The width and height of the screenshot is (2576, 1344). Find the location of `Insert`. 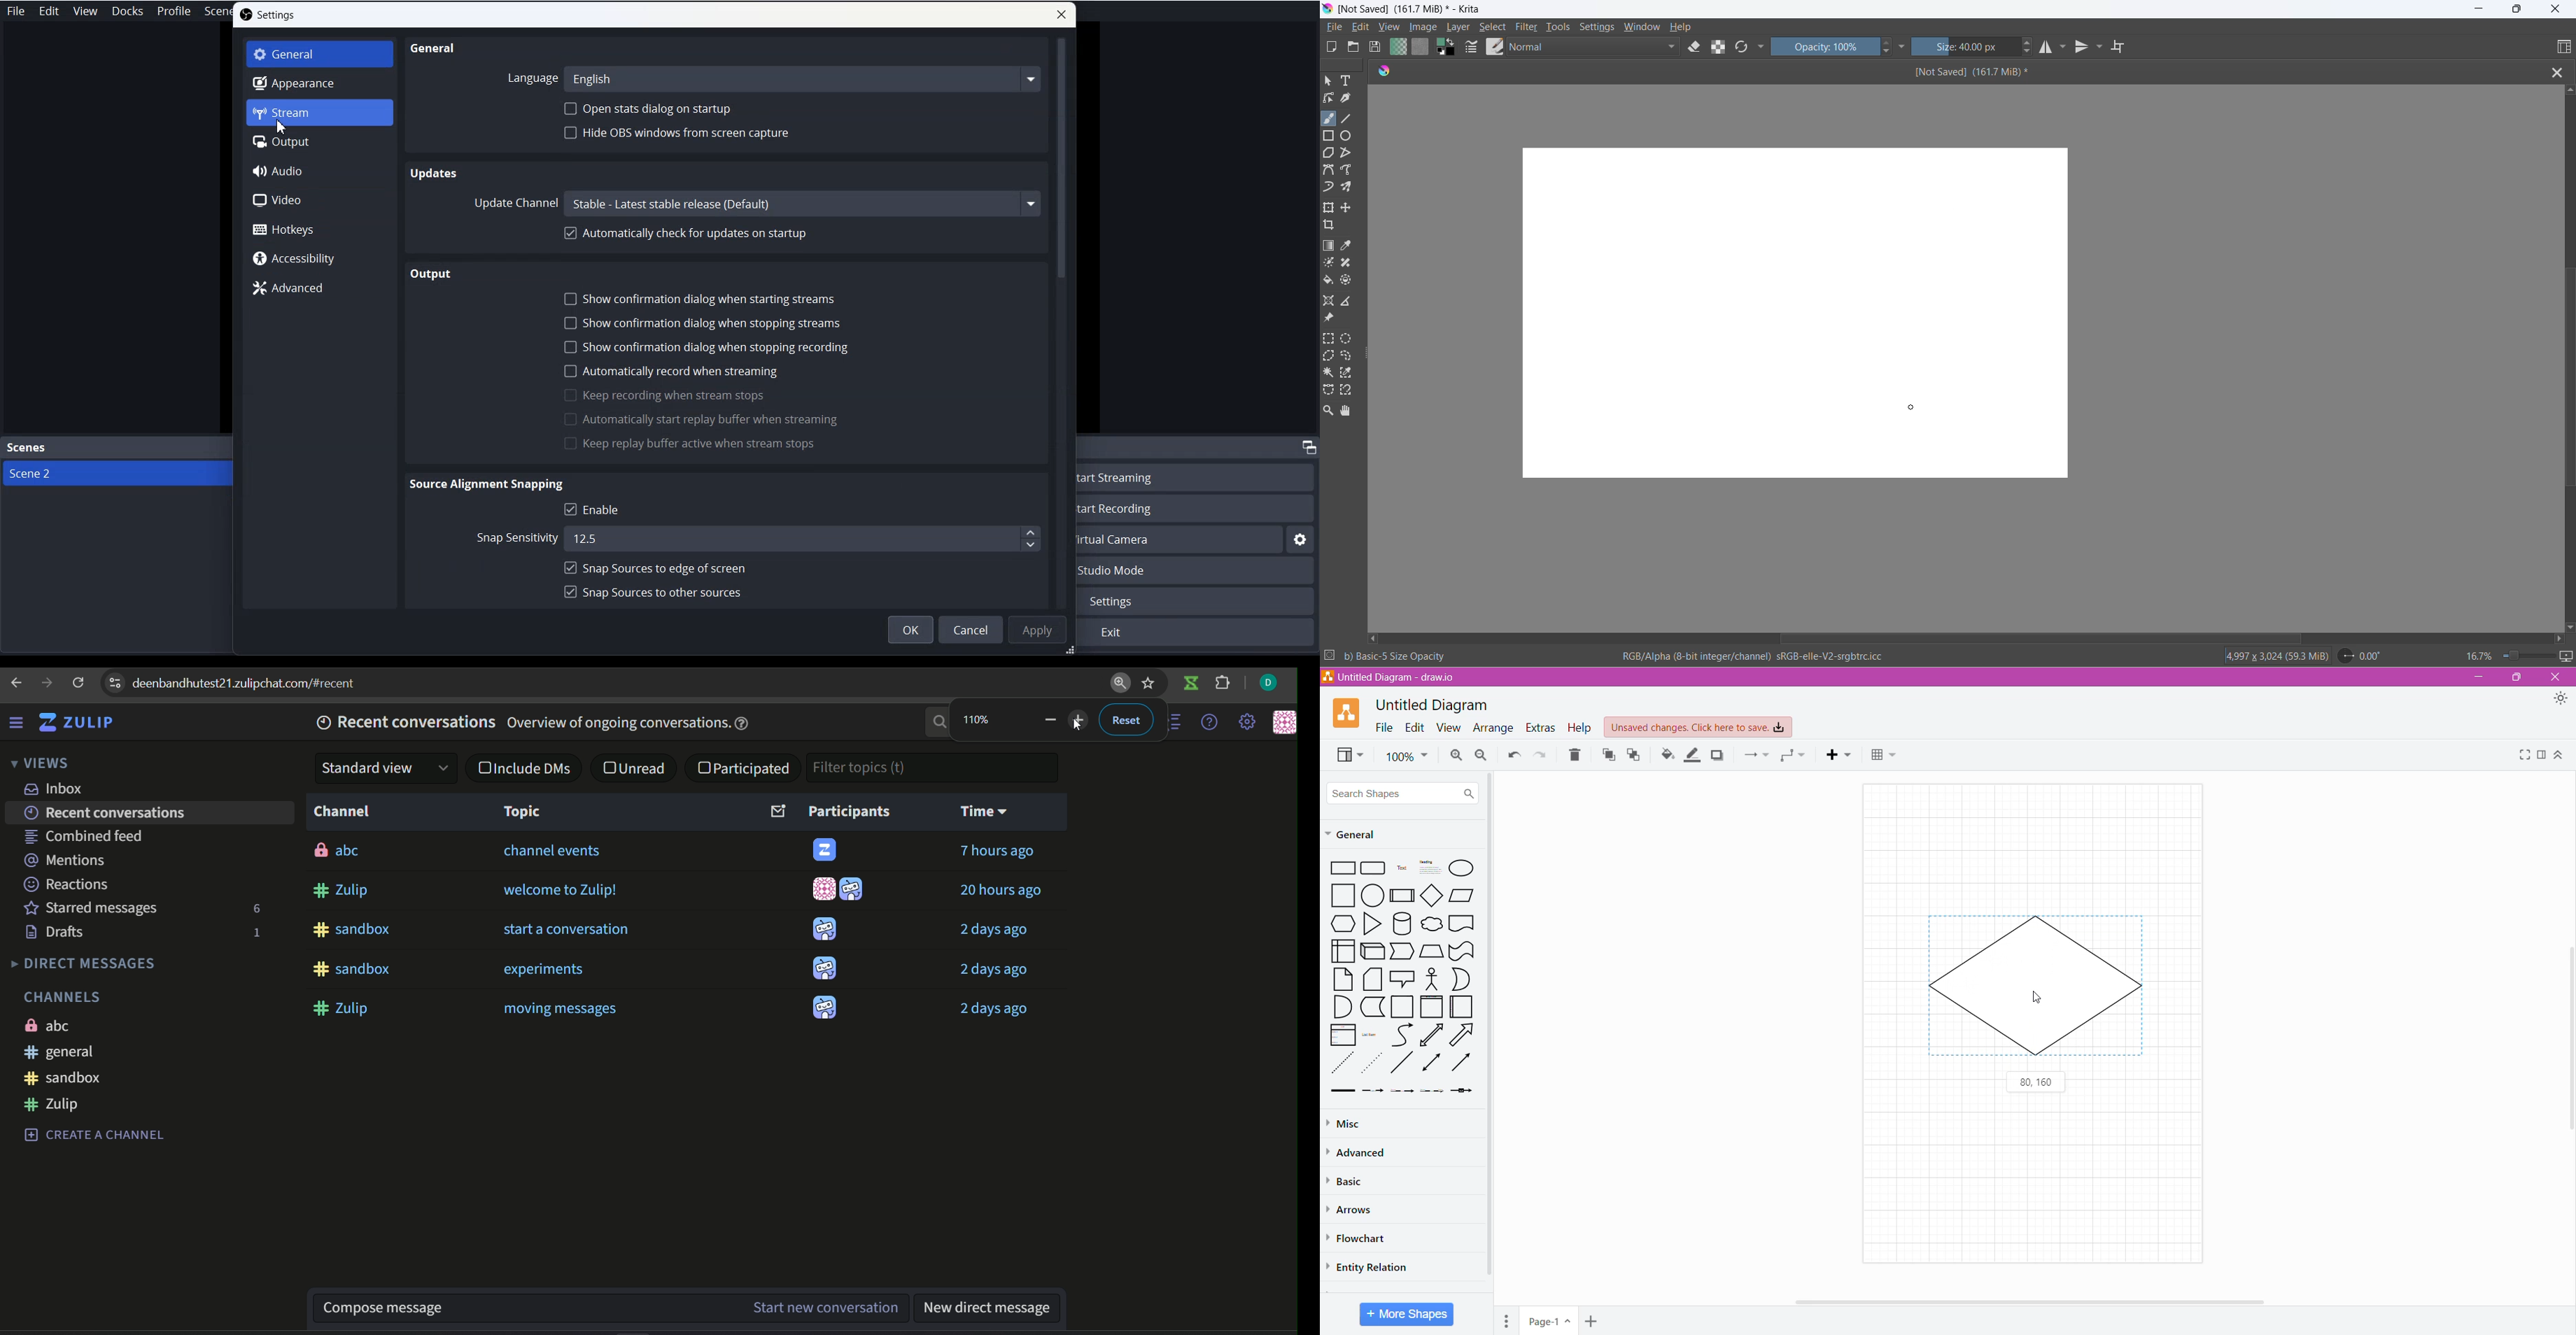

Insert is located at coordinates (1842, 755).